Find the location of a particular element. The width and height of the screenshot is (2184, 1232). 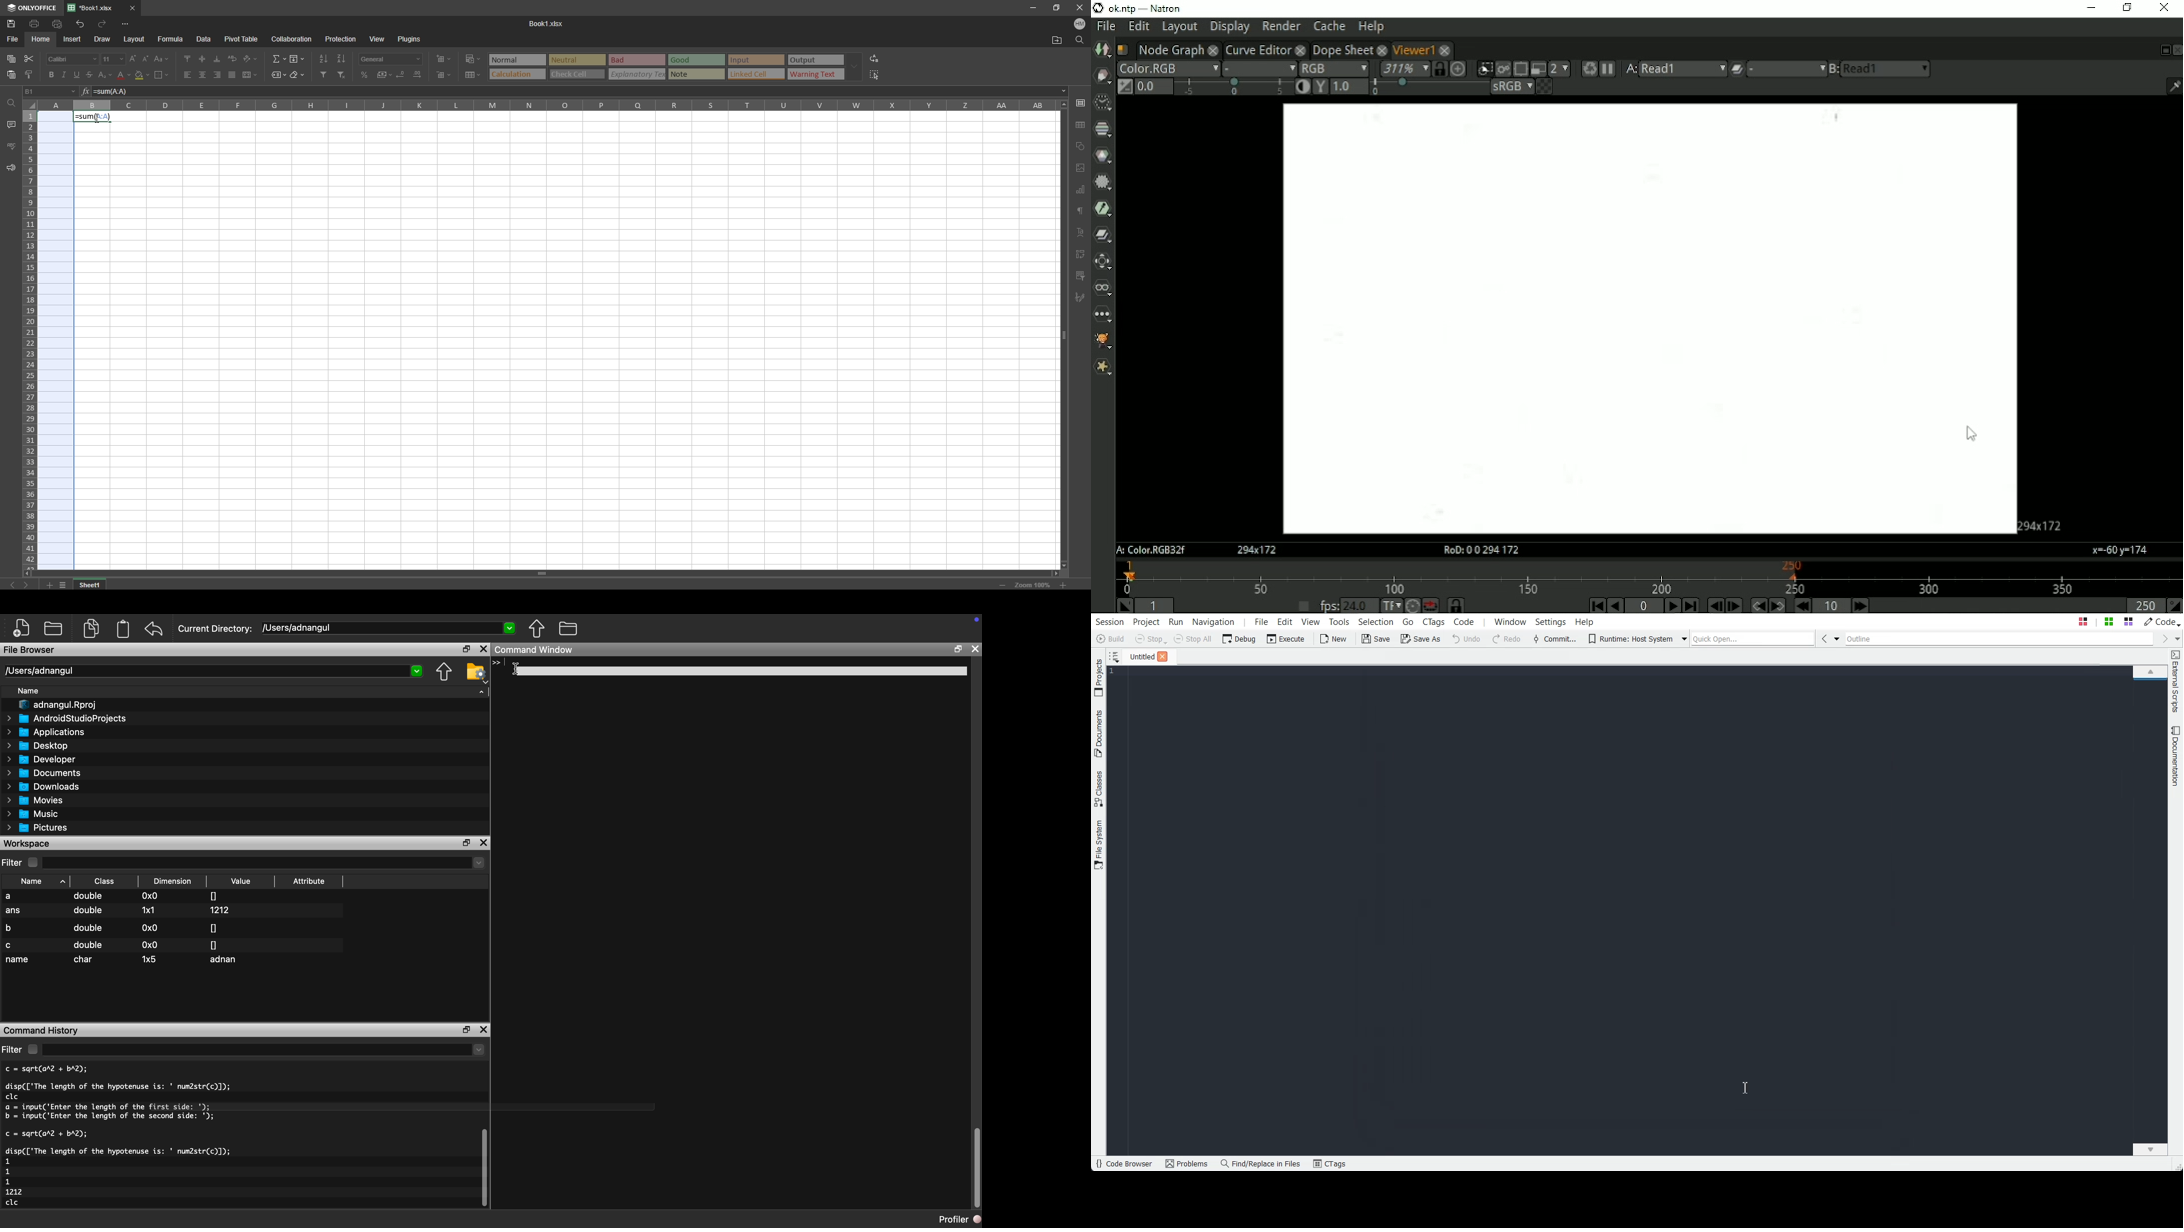

Viewer input B is located at coordinates (1834, 70).